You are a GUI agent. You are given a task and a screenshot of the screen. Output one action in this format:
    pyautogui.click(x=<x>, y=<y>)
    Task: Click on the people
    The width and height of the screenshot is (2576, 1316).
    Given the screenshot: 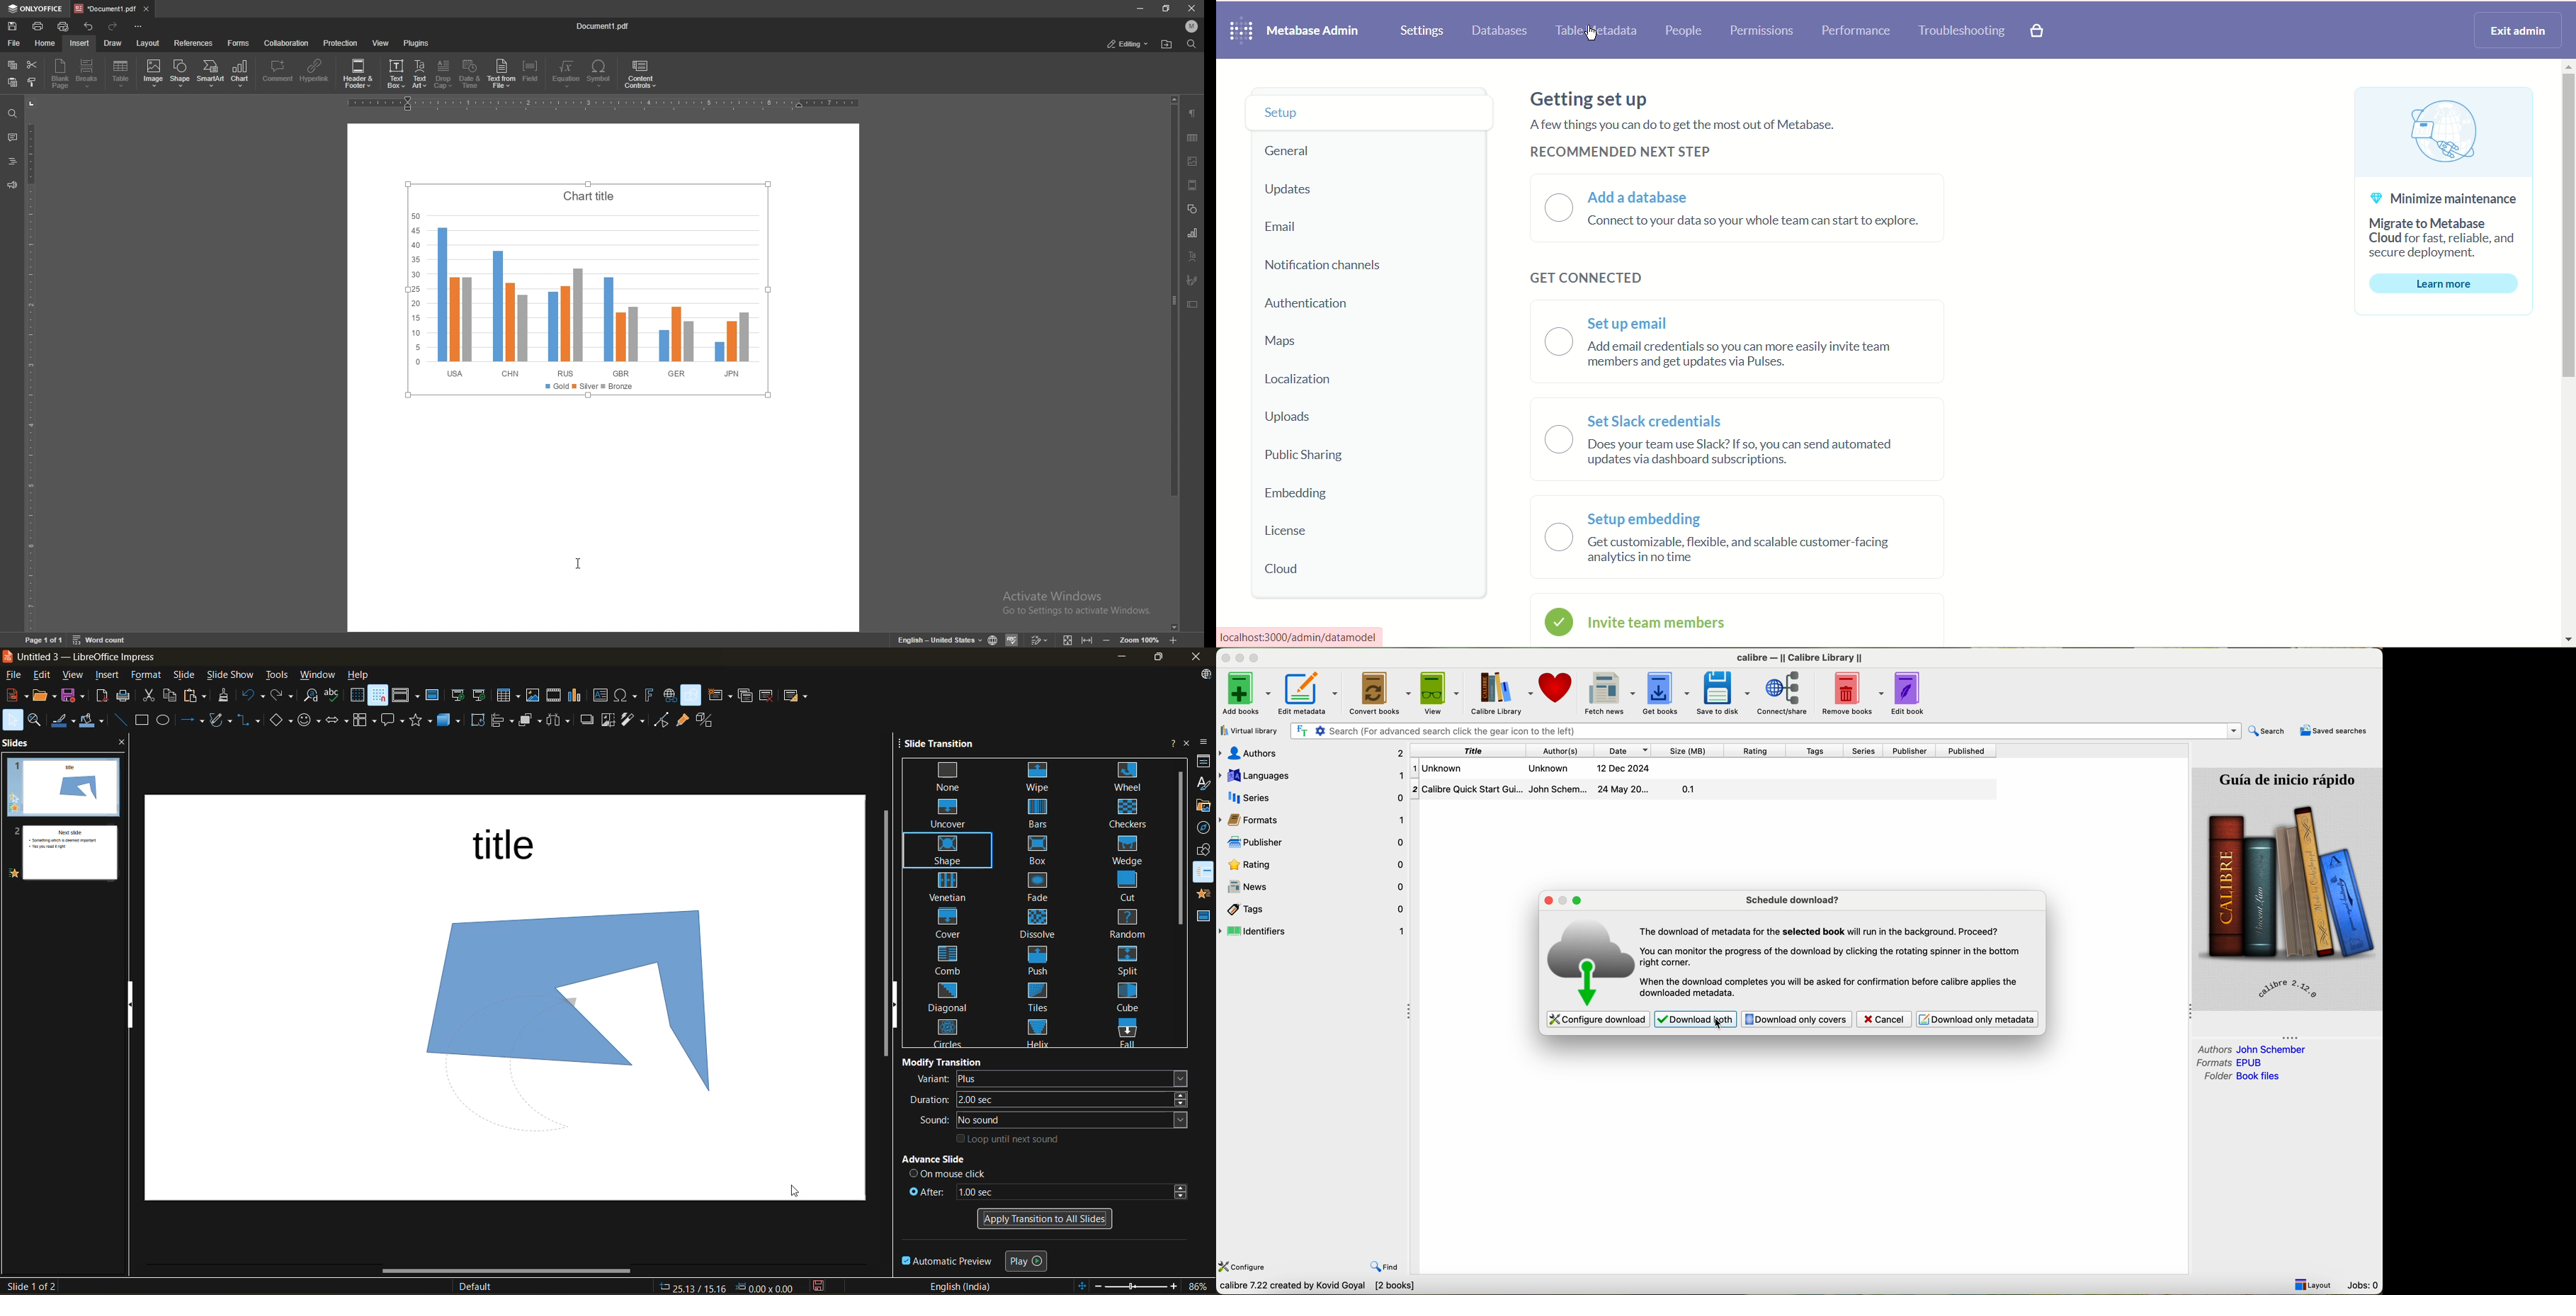 What is the action you would take?
    pyautogui.click(x=1683, y=32)
    